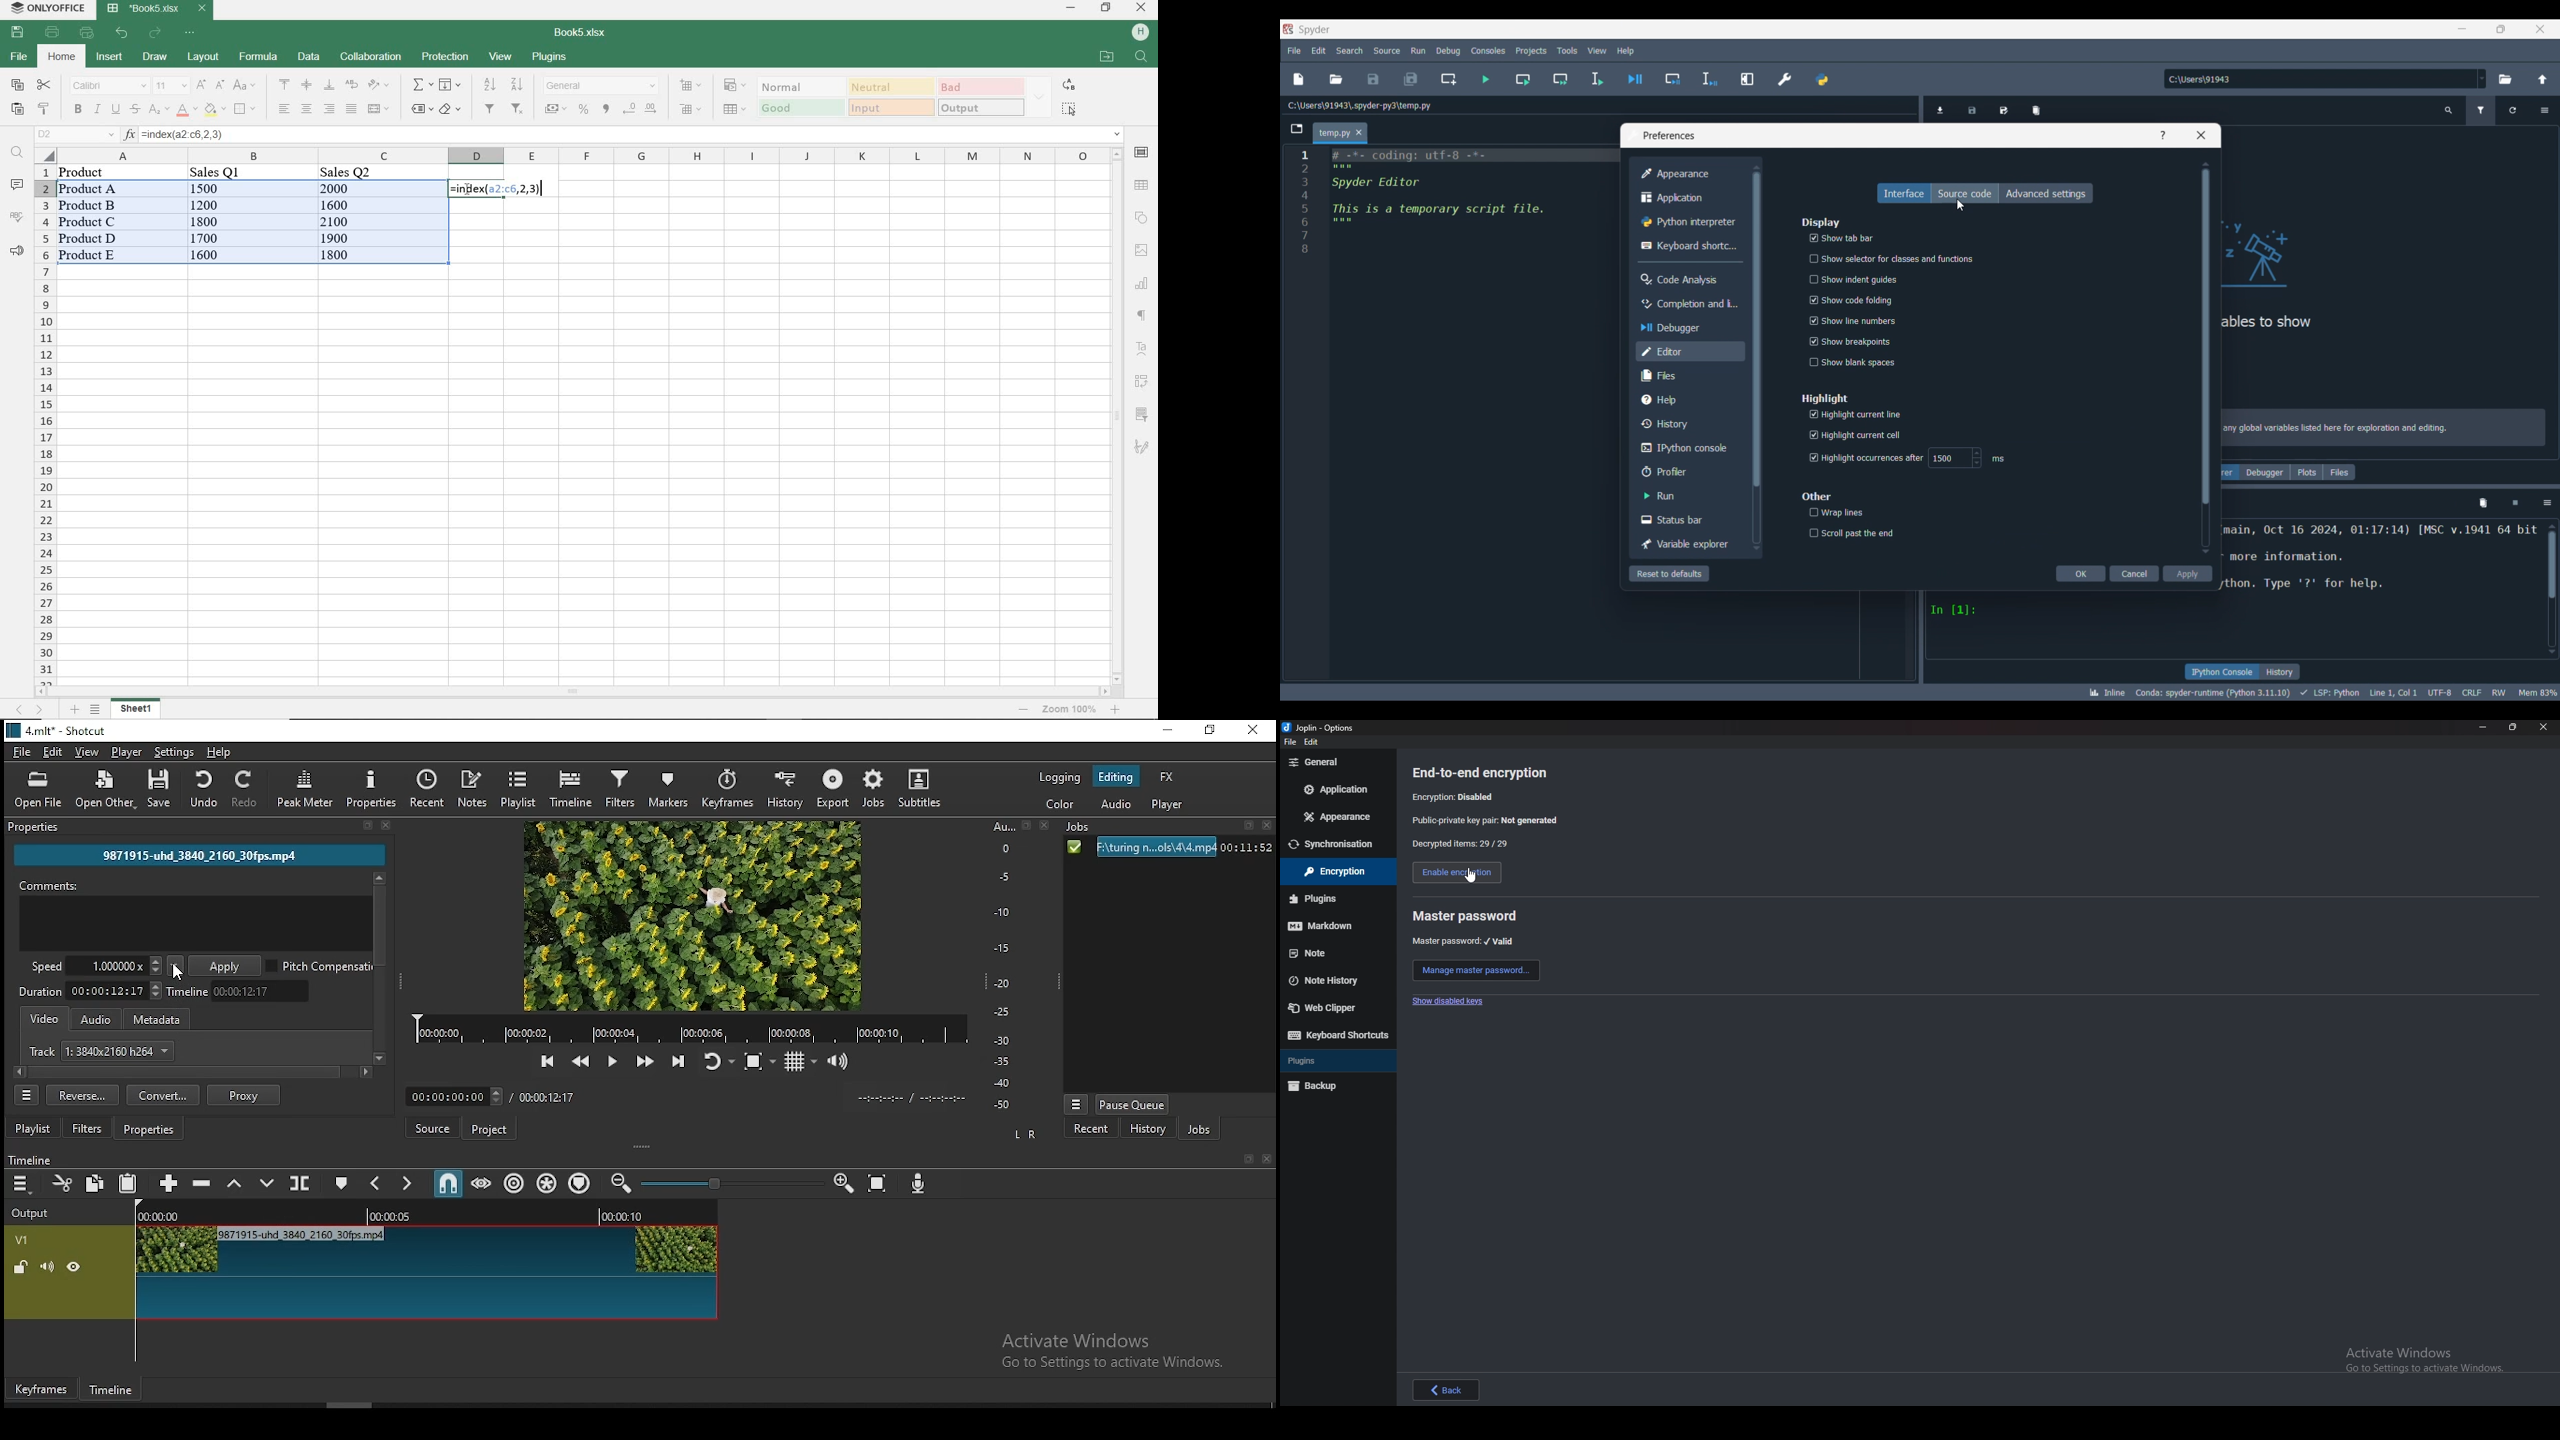  What do you see at coordinates (105, 792) in the screenshot?
I see `open other` at bounding box center [105, 792].